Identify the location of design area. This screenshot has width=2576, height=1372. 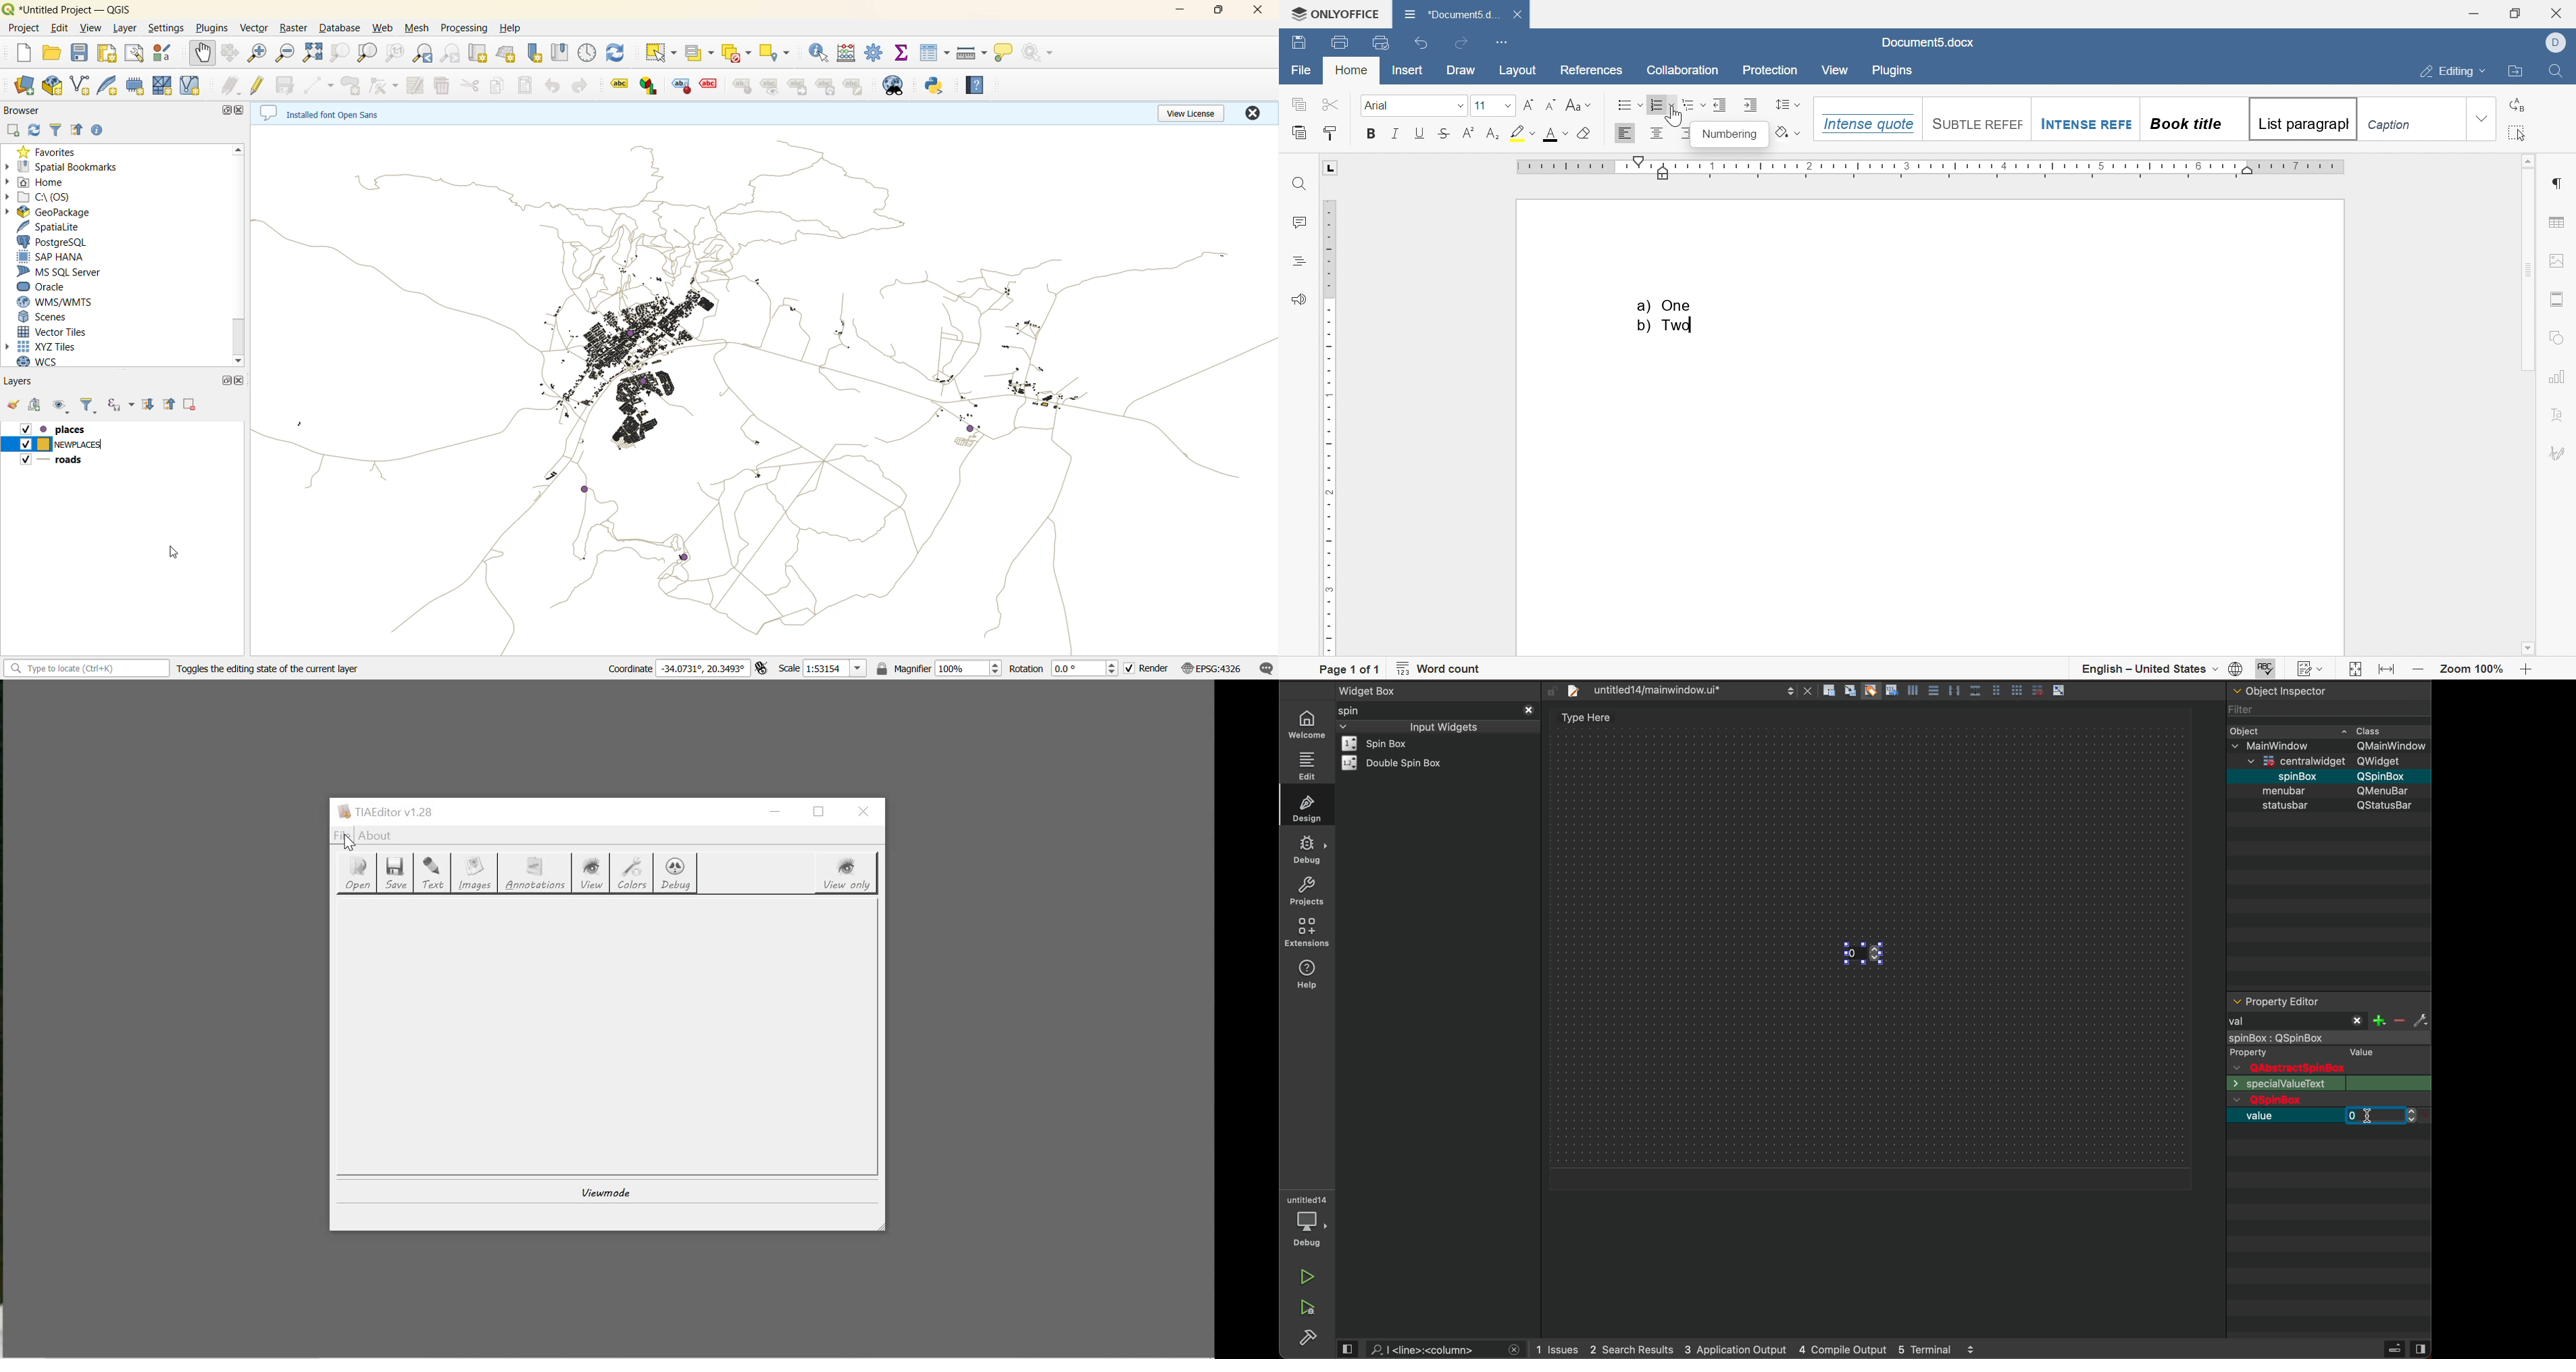
(1592, 718).